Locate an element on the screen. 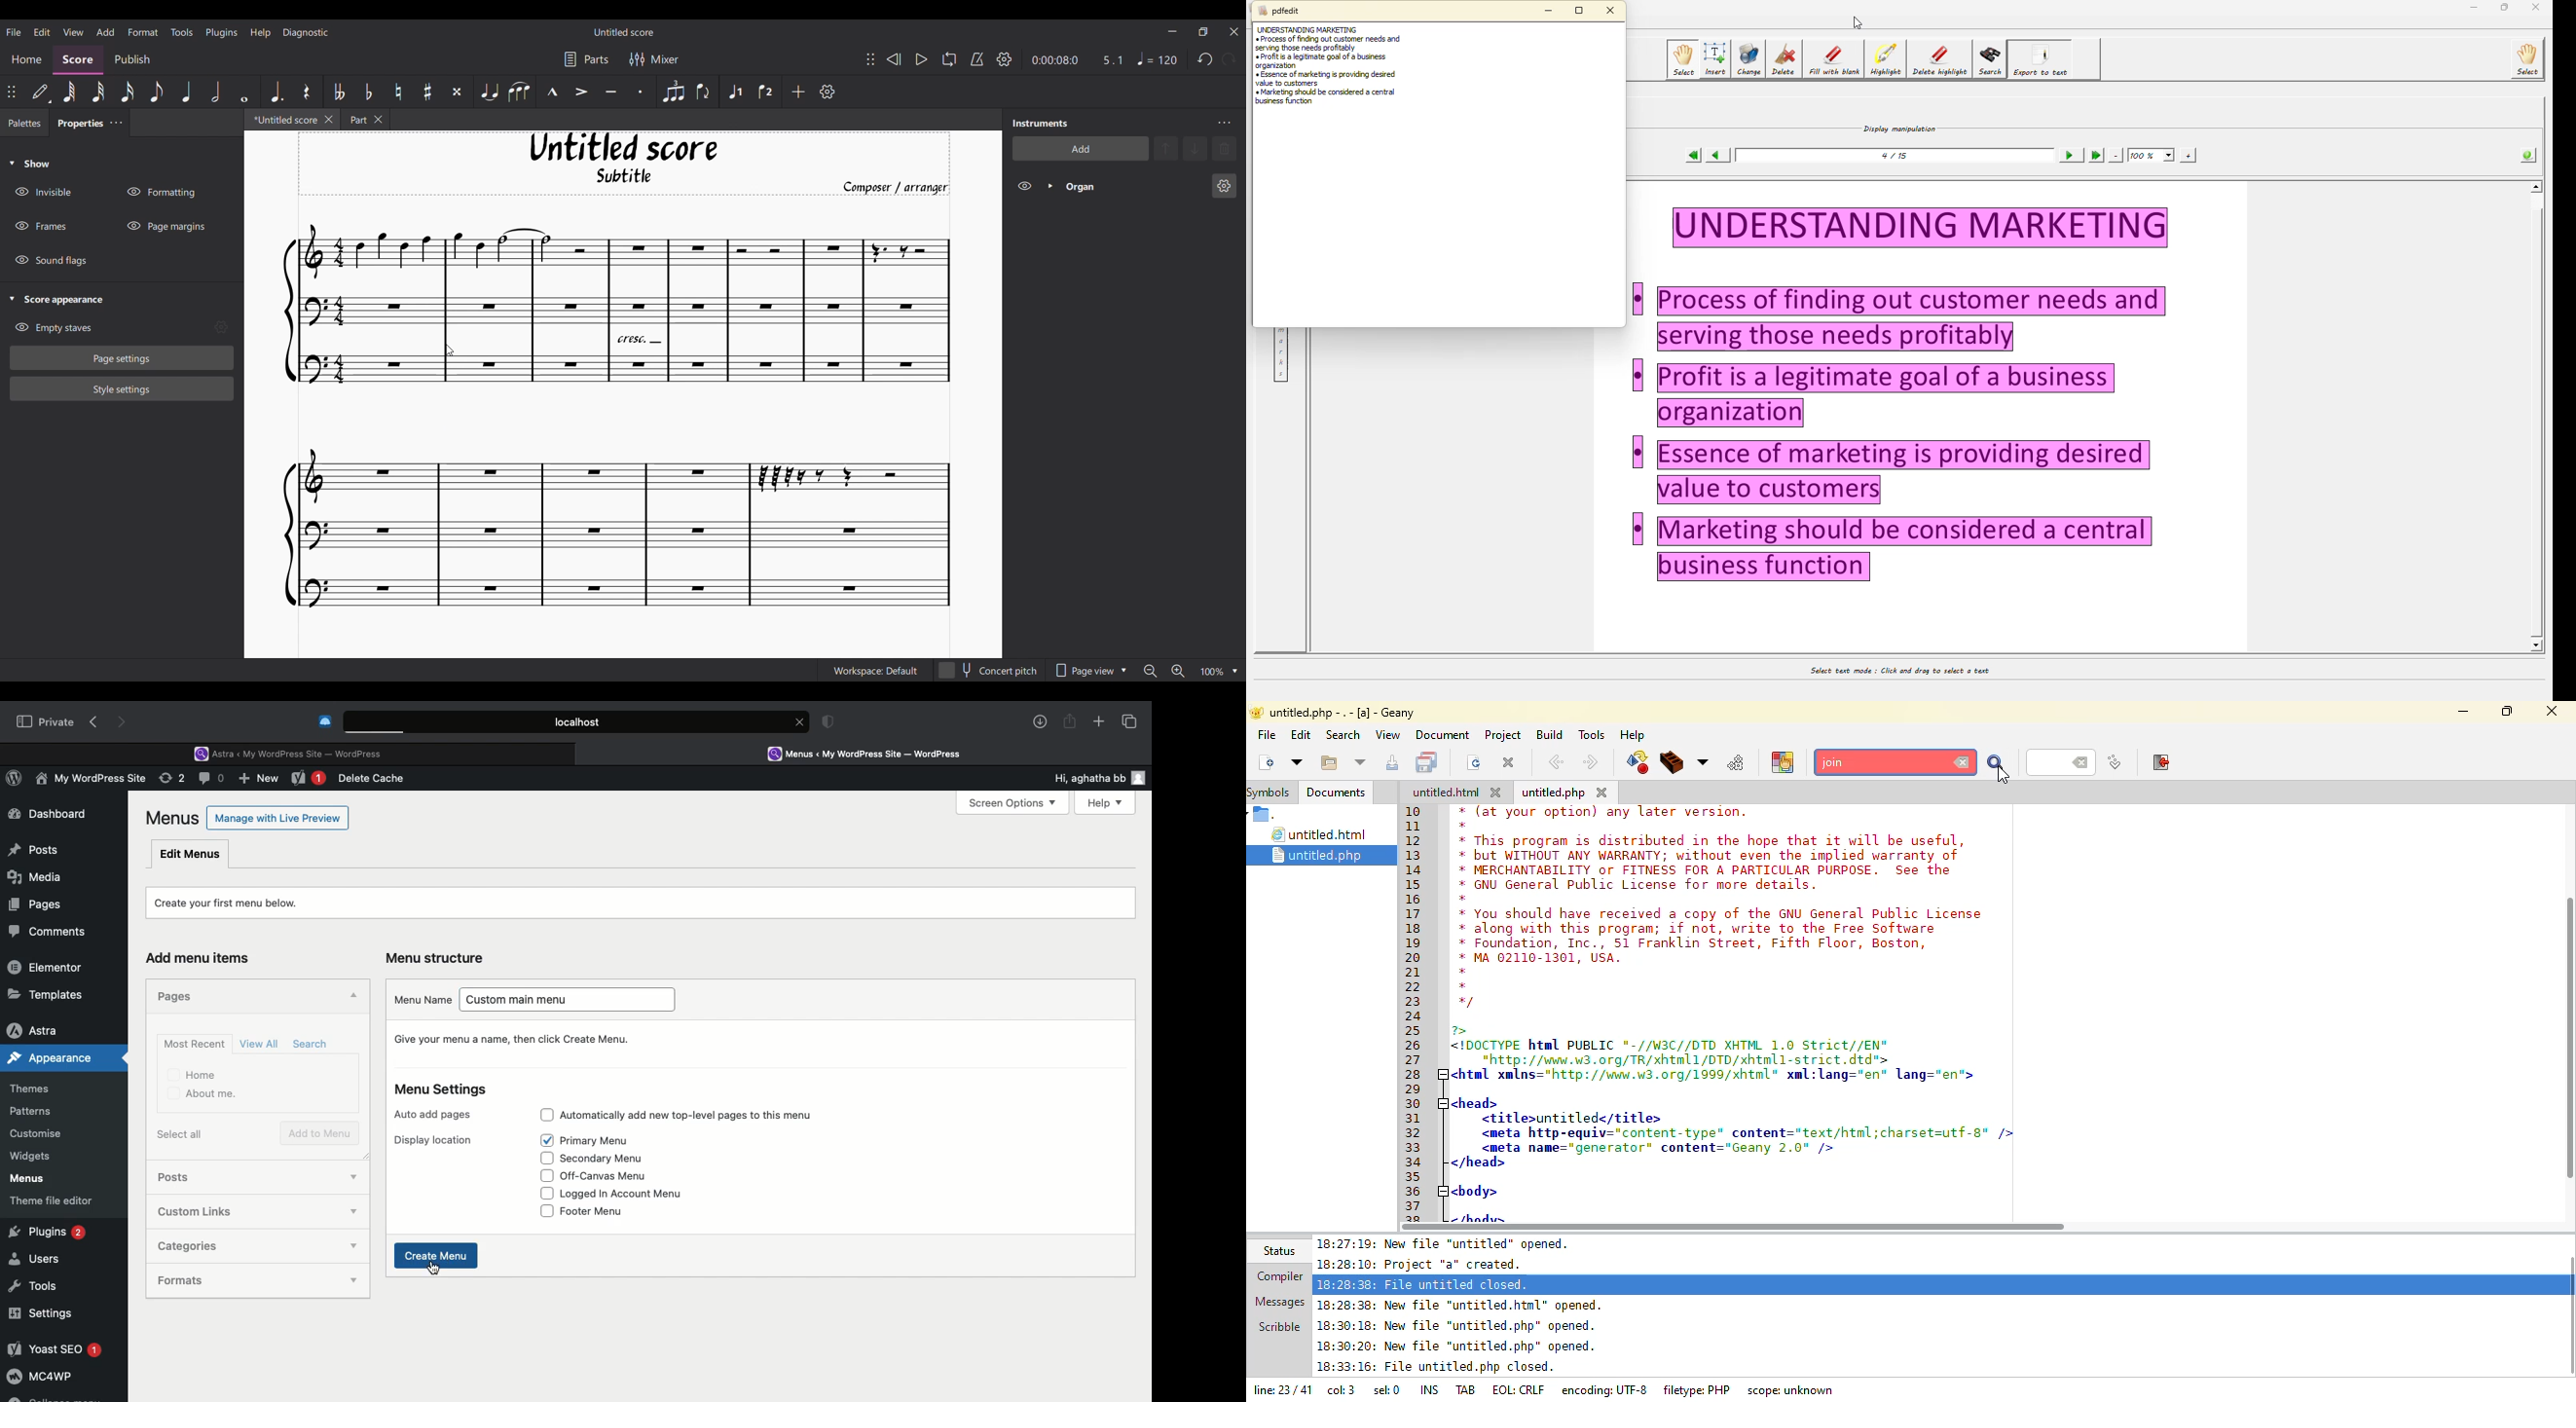 This screenshot has height=1428, width=2576. Comment (0) is located at coordinates (214, 778).